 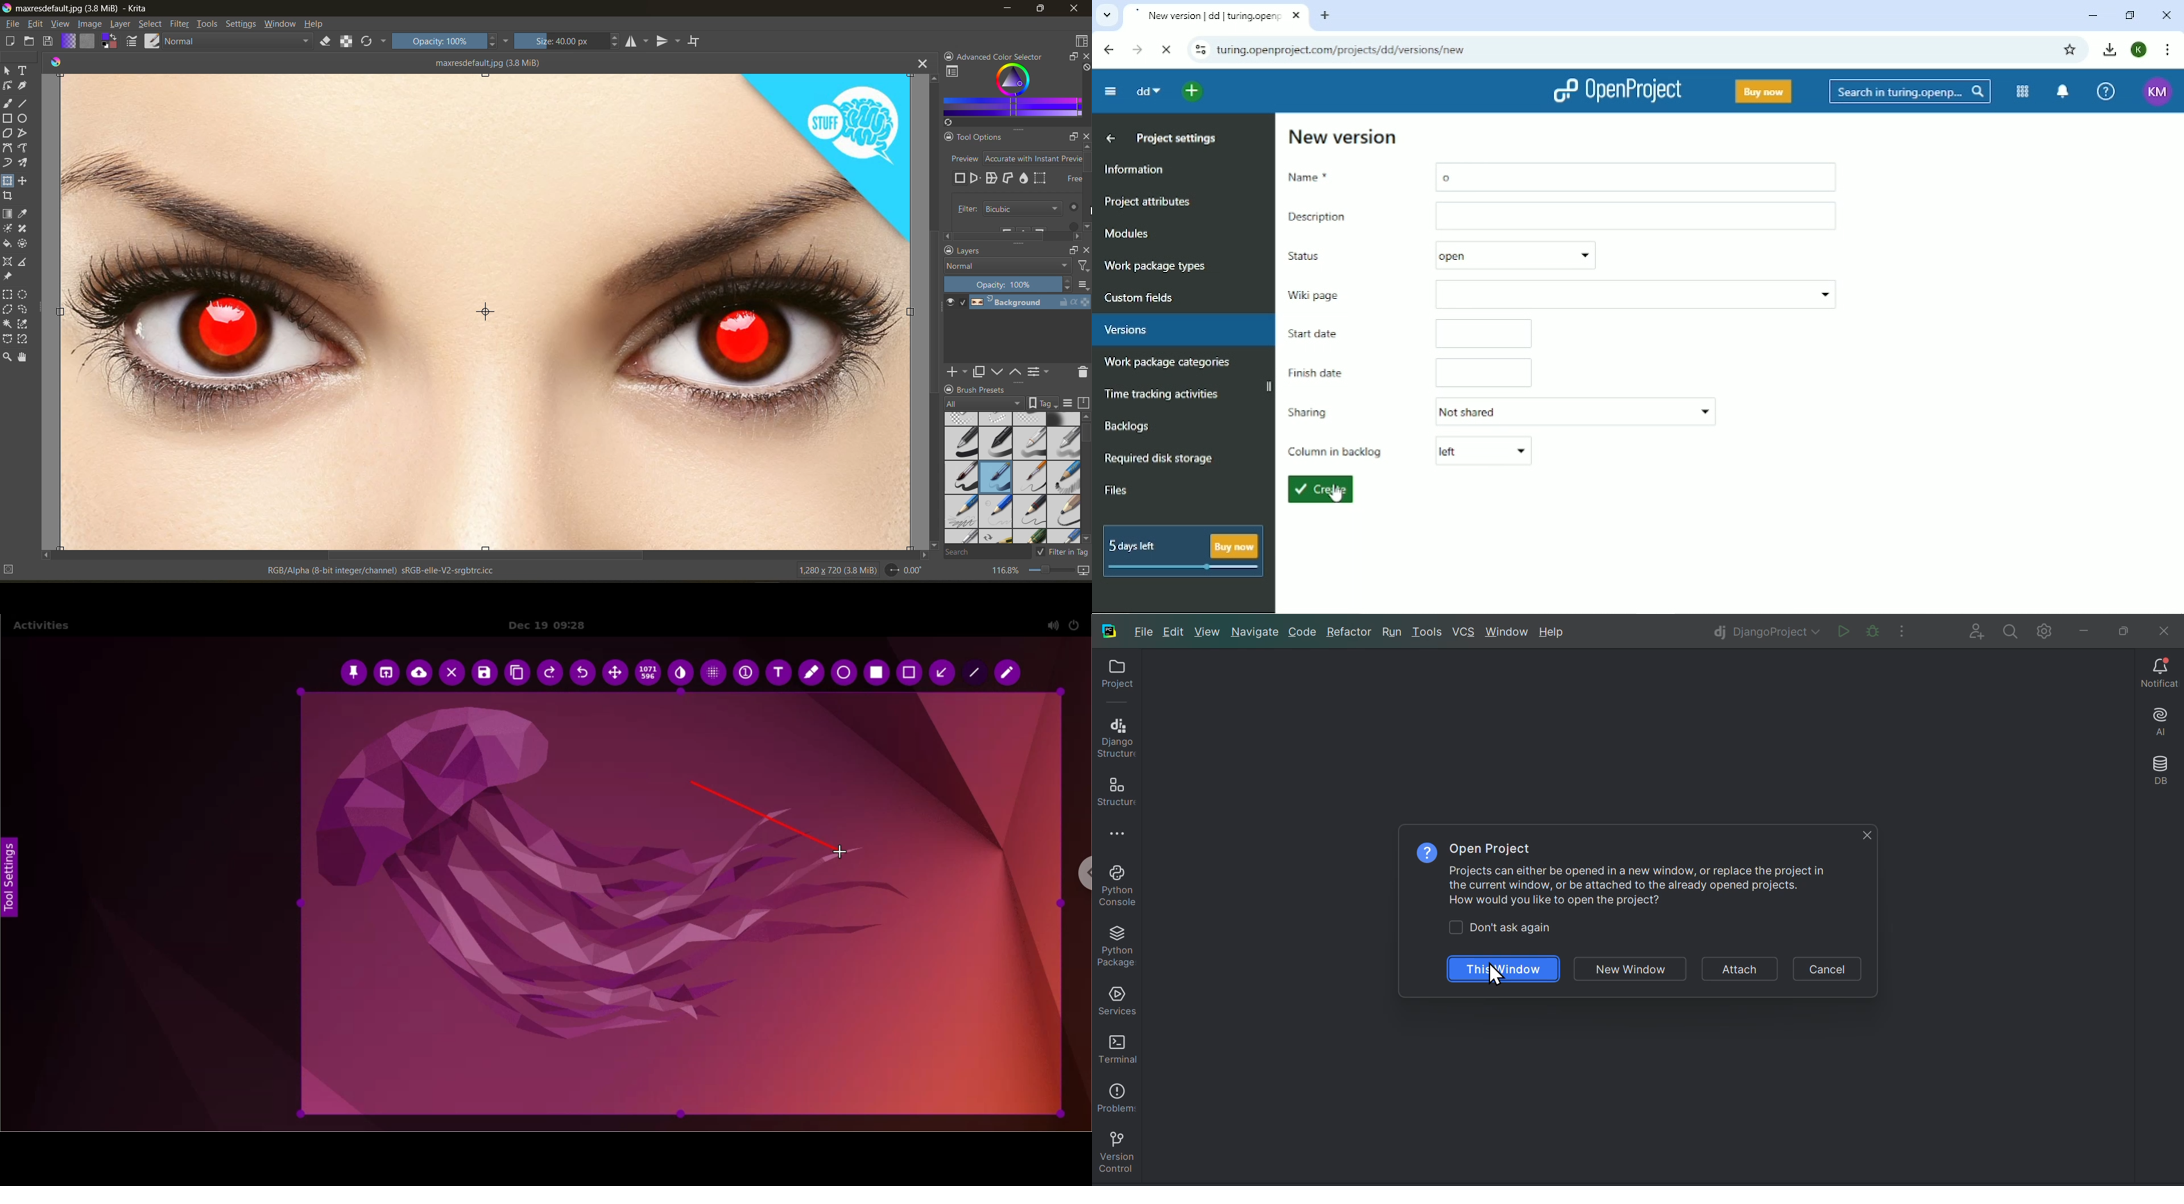 What do you see at coordinates (1067, 136) in the screenshot?
I see `Float docker` at bounding box center [1067, 136].